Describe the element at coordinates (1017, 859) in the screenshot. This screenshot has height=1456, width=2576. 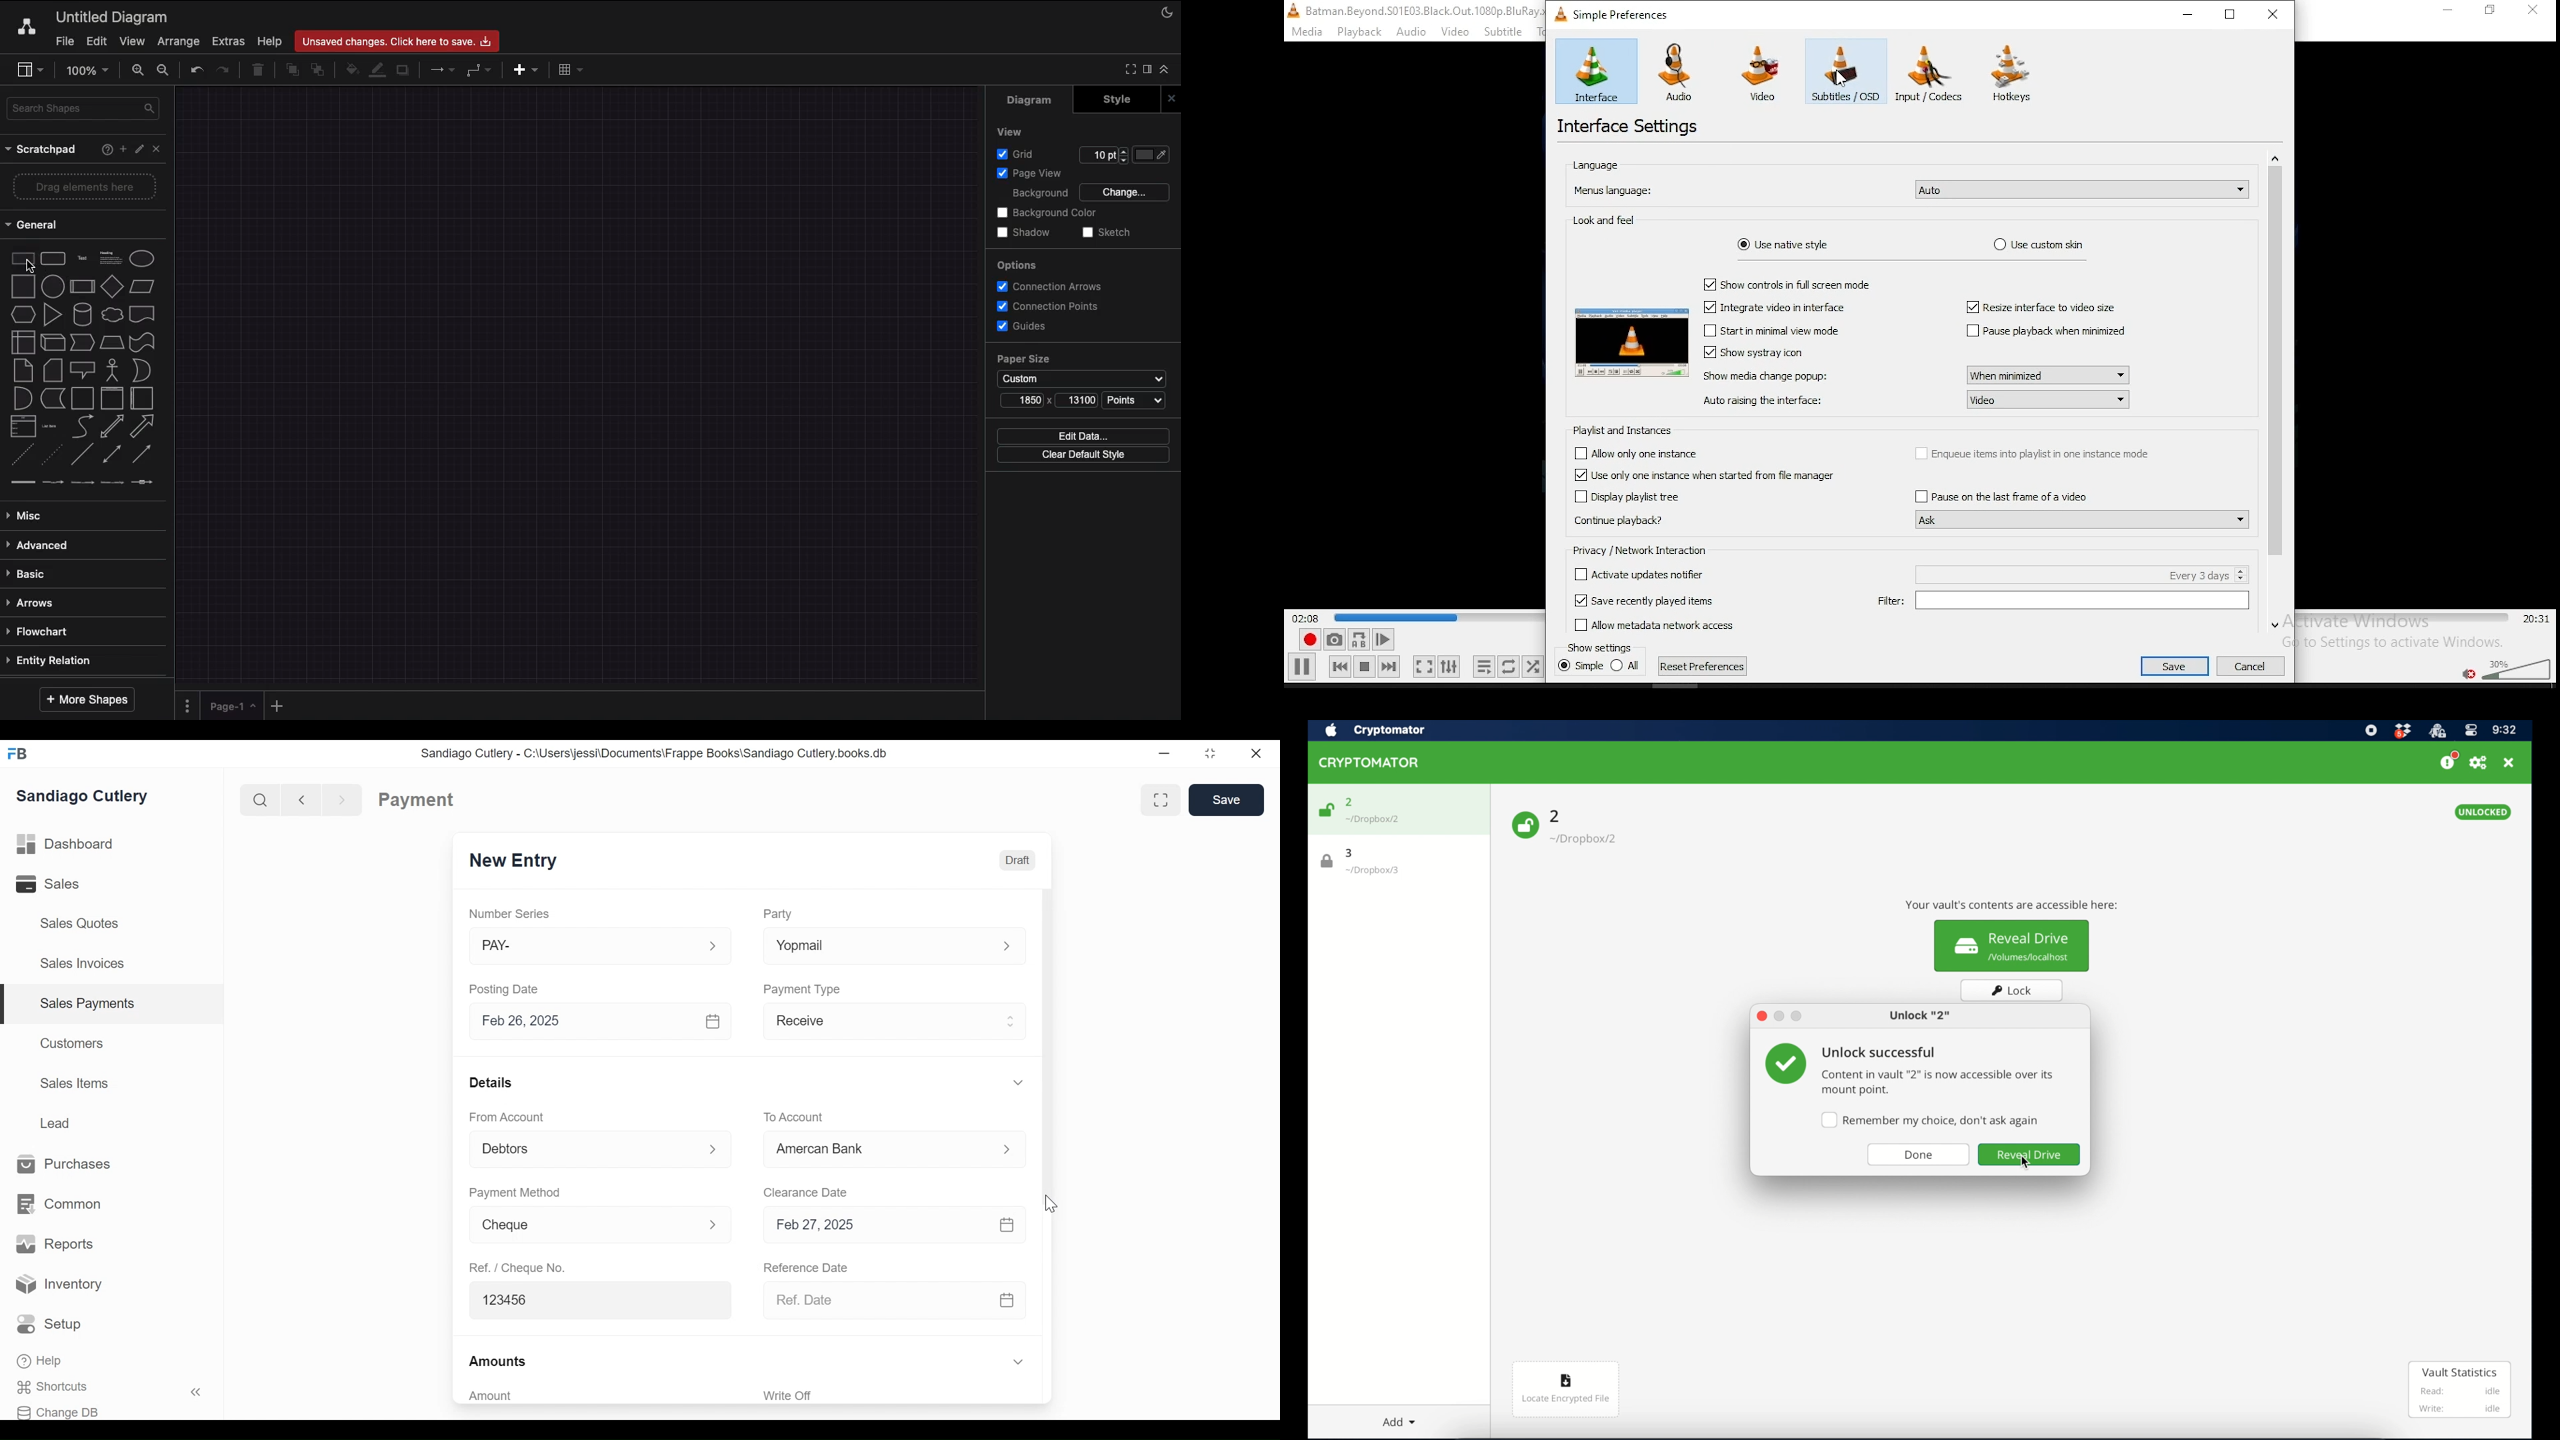
I see `Draft` at that location.